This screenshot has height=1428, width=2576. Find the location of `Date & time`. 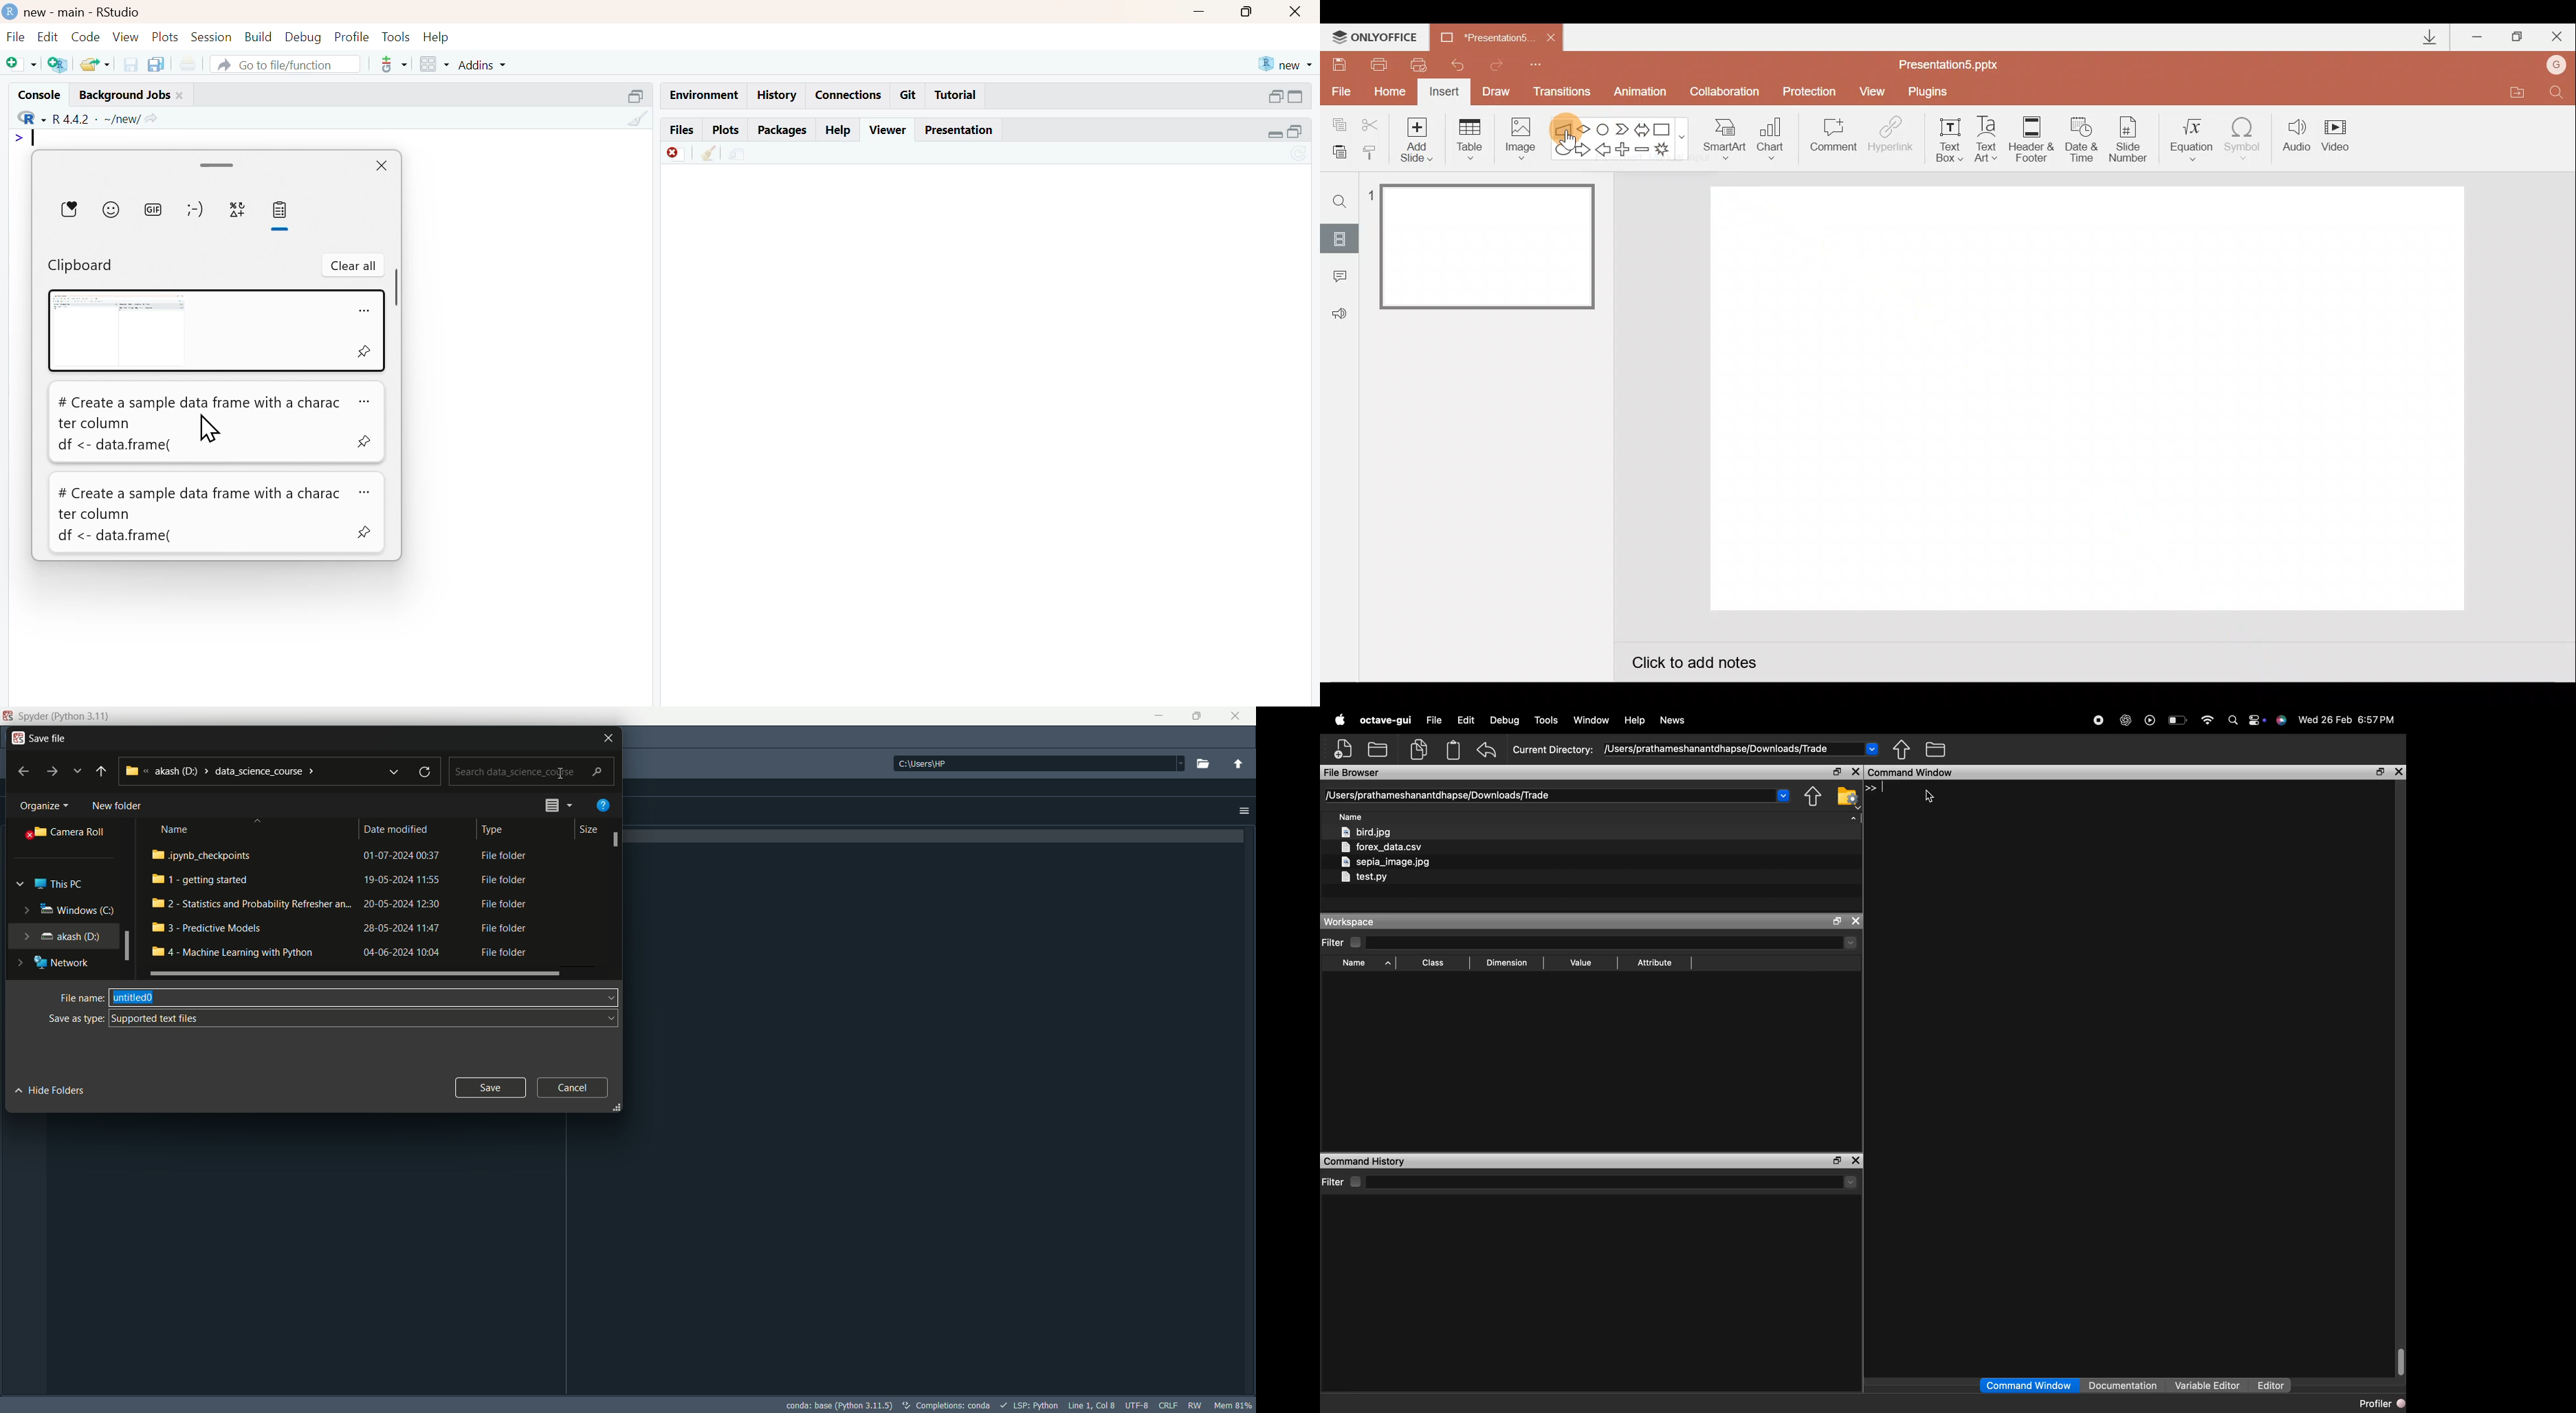

Date & time is located at coordinates (2080, 136).